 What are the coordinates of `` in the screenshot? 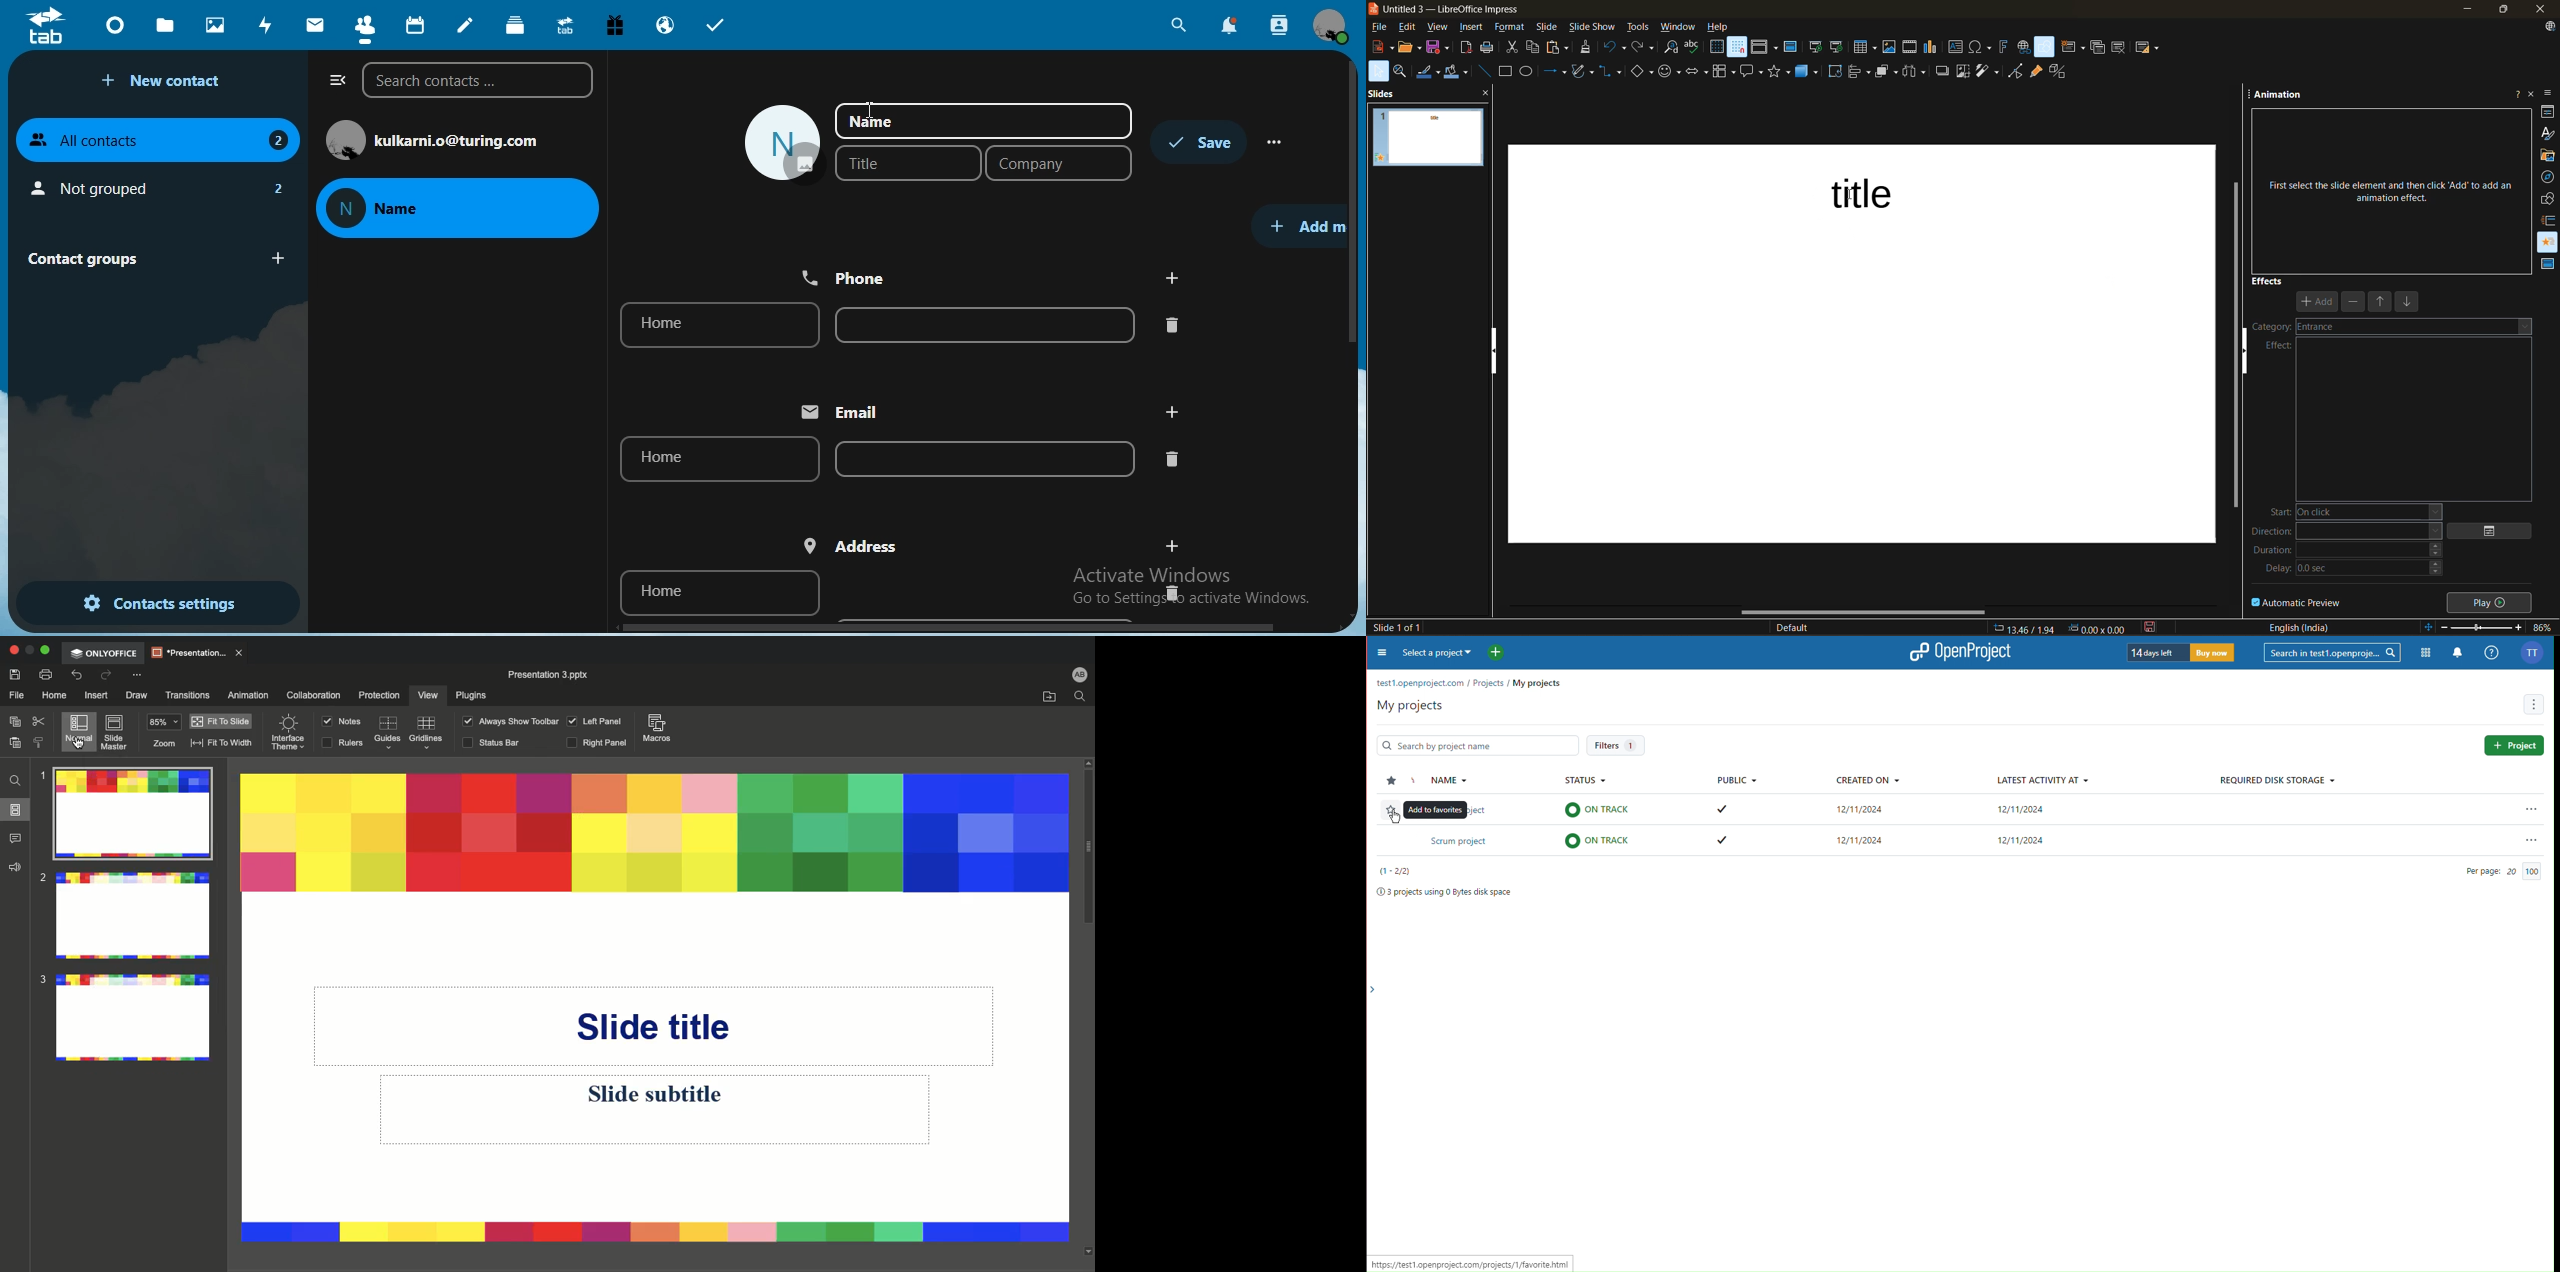 It's located at (983, 457).